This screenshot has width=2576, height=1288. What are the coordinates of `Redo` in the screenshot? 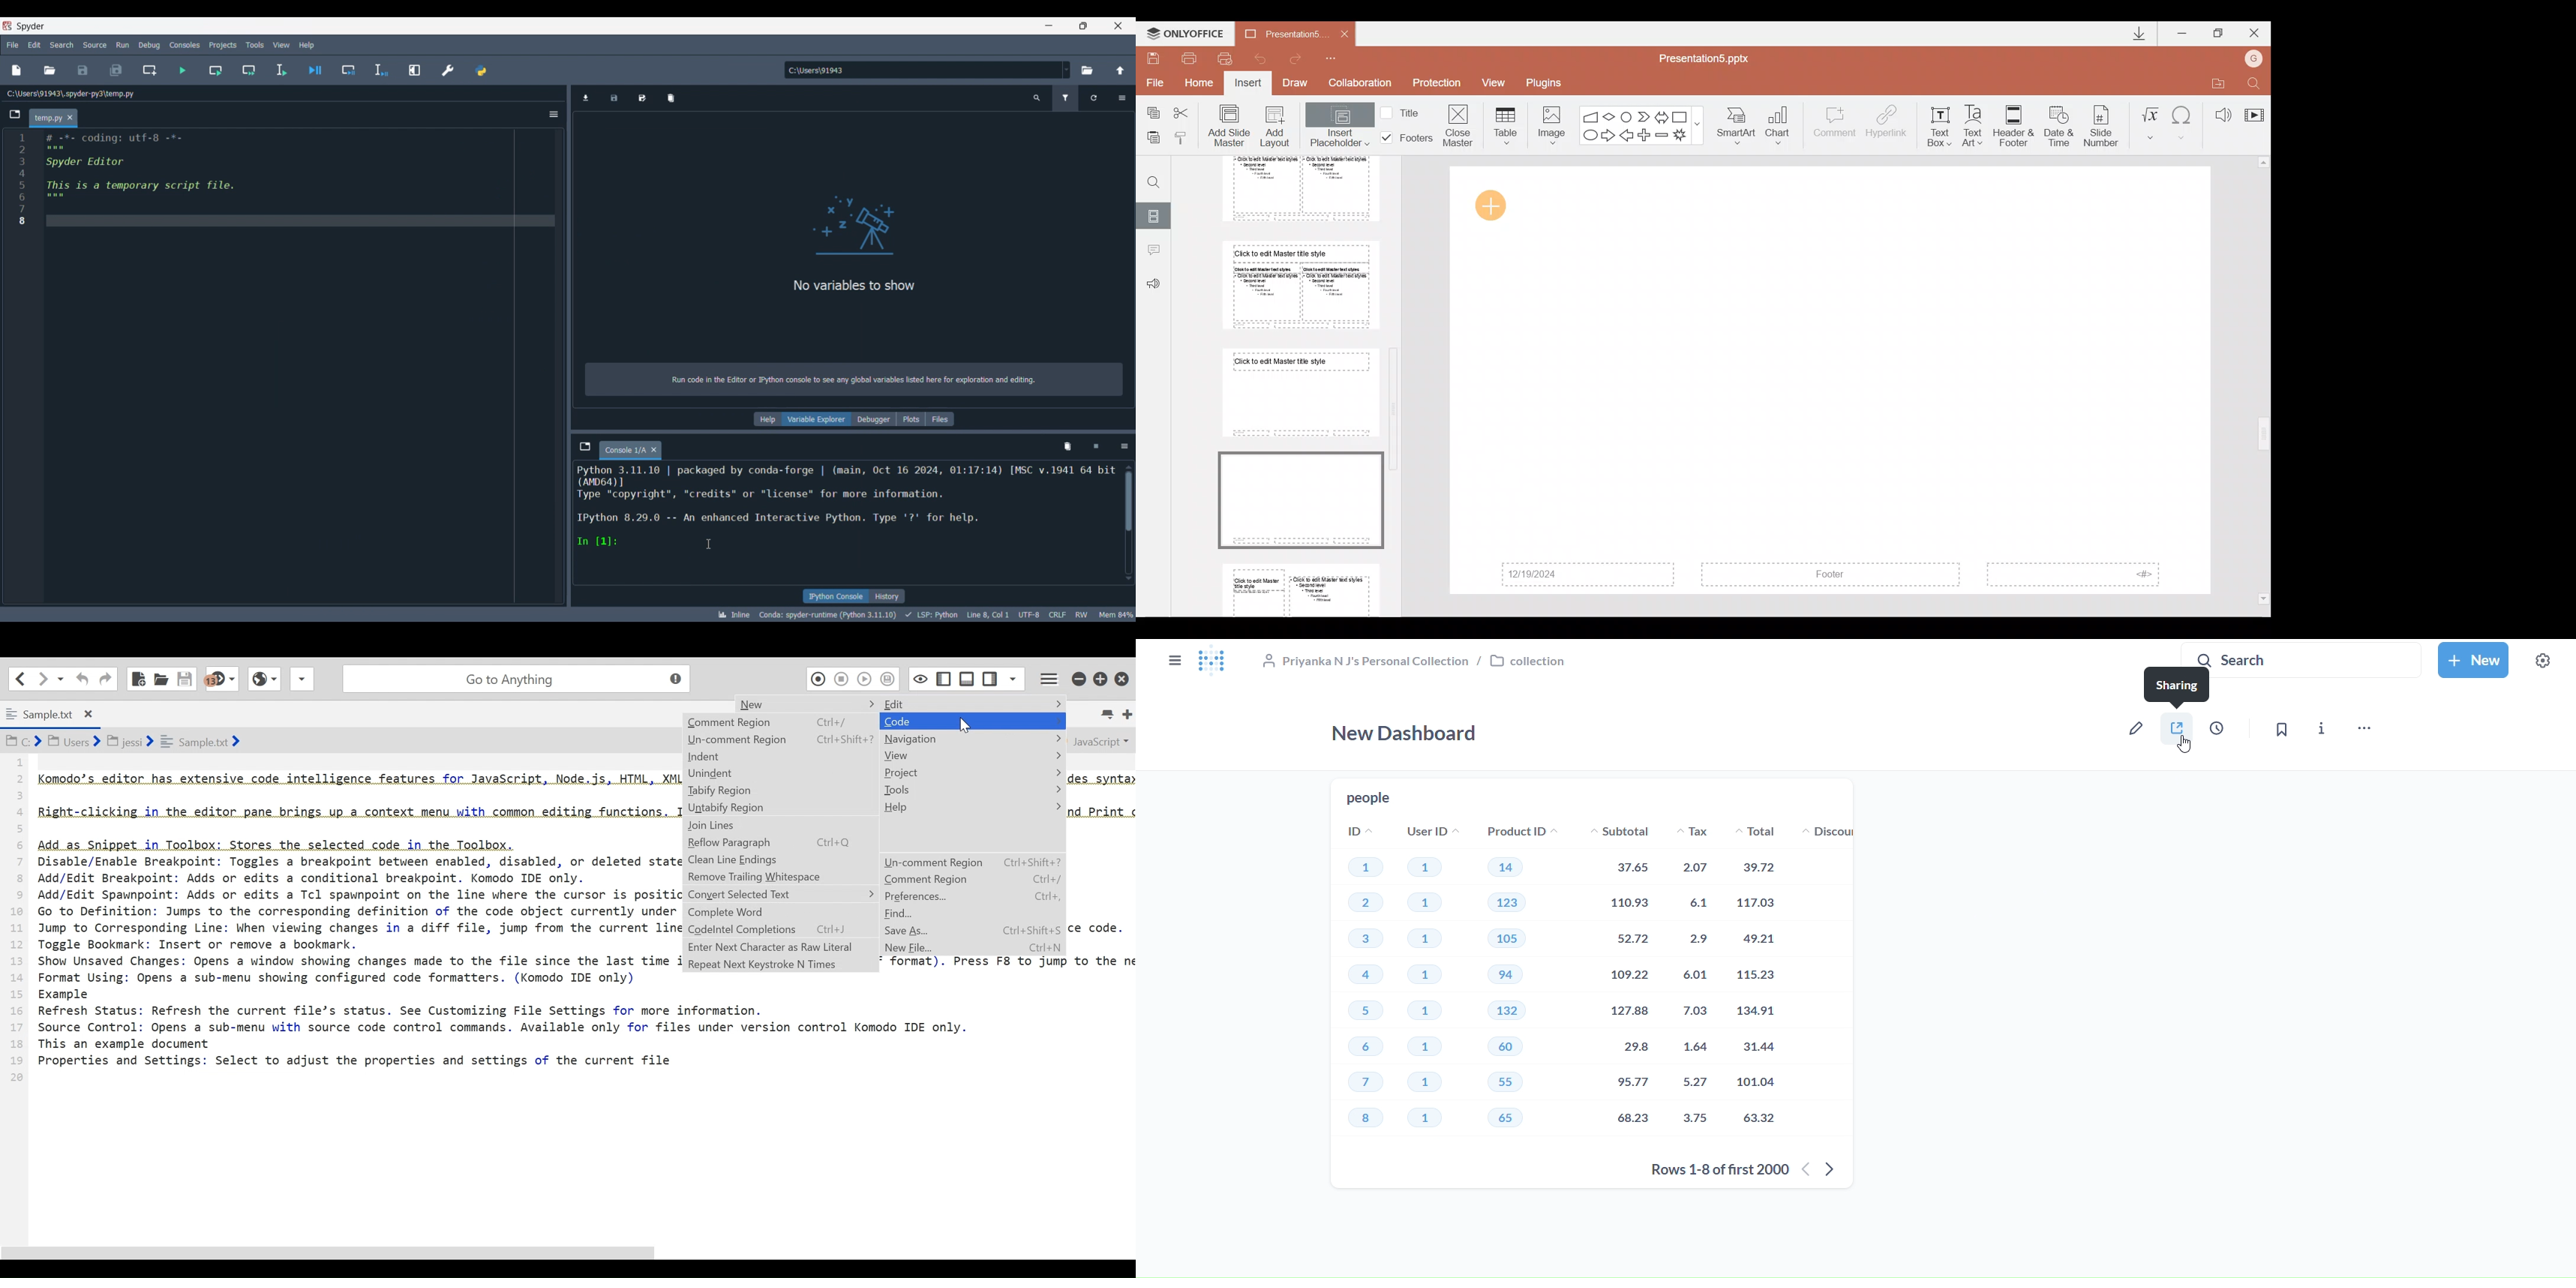 It's located at (105, 678).